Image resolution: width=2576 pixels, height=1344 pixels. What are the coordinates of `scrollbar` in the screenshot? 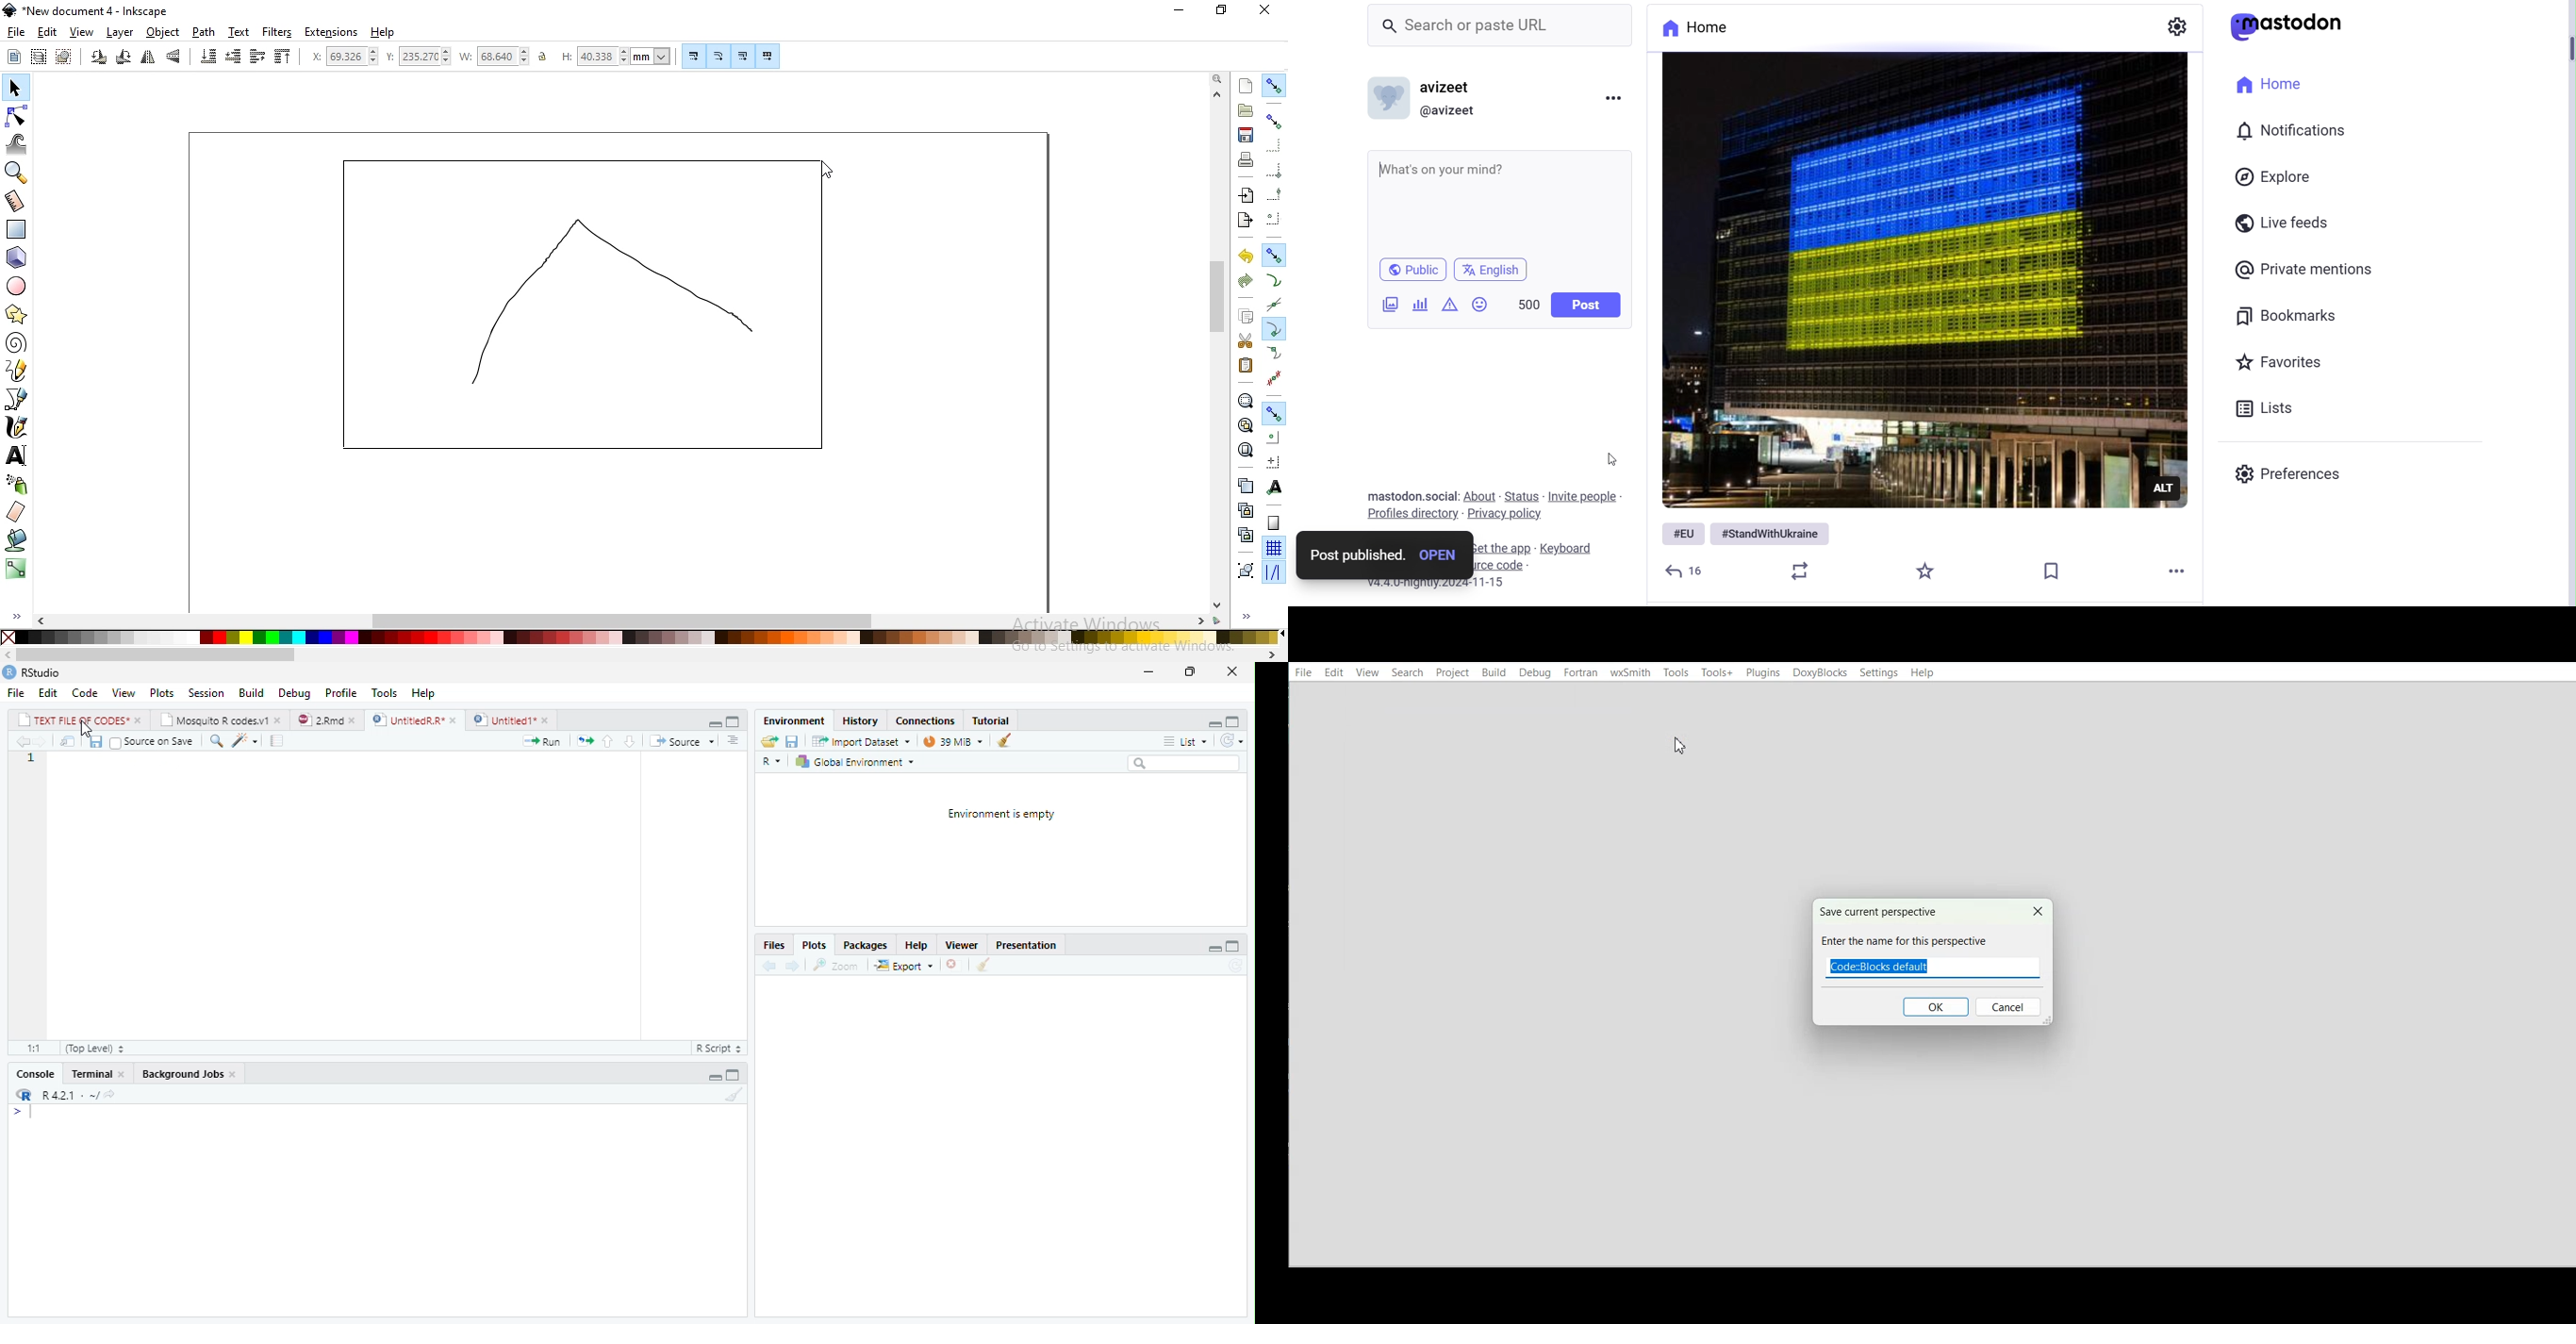 It's located at (157, 656).